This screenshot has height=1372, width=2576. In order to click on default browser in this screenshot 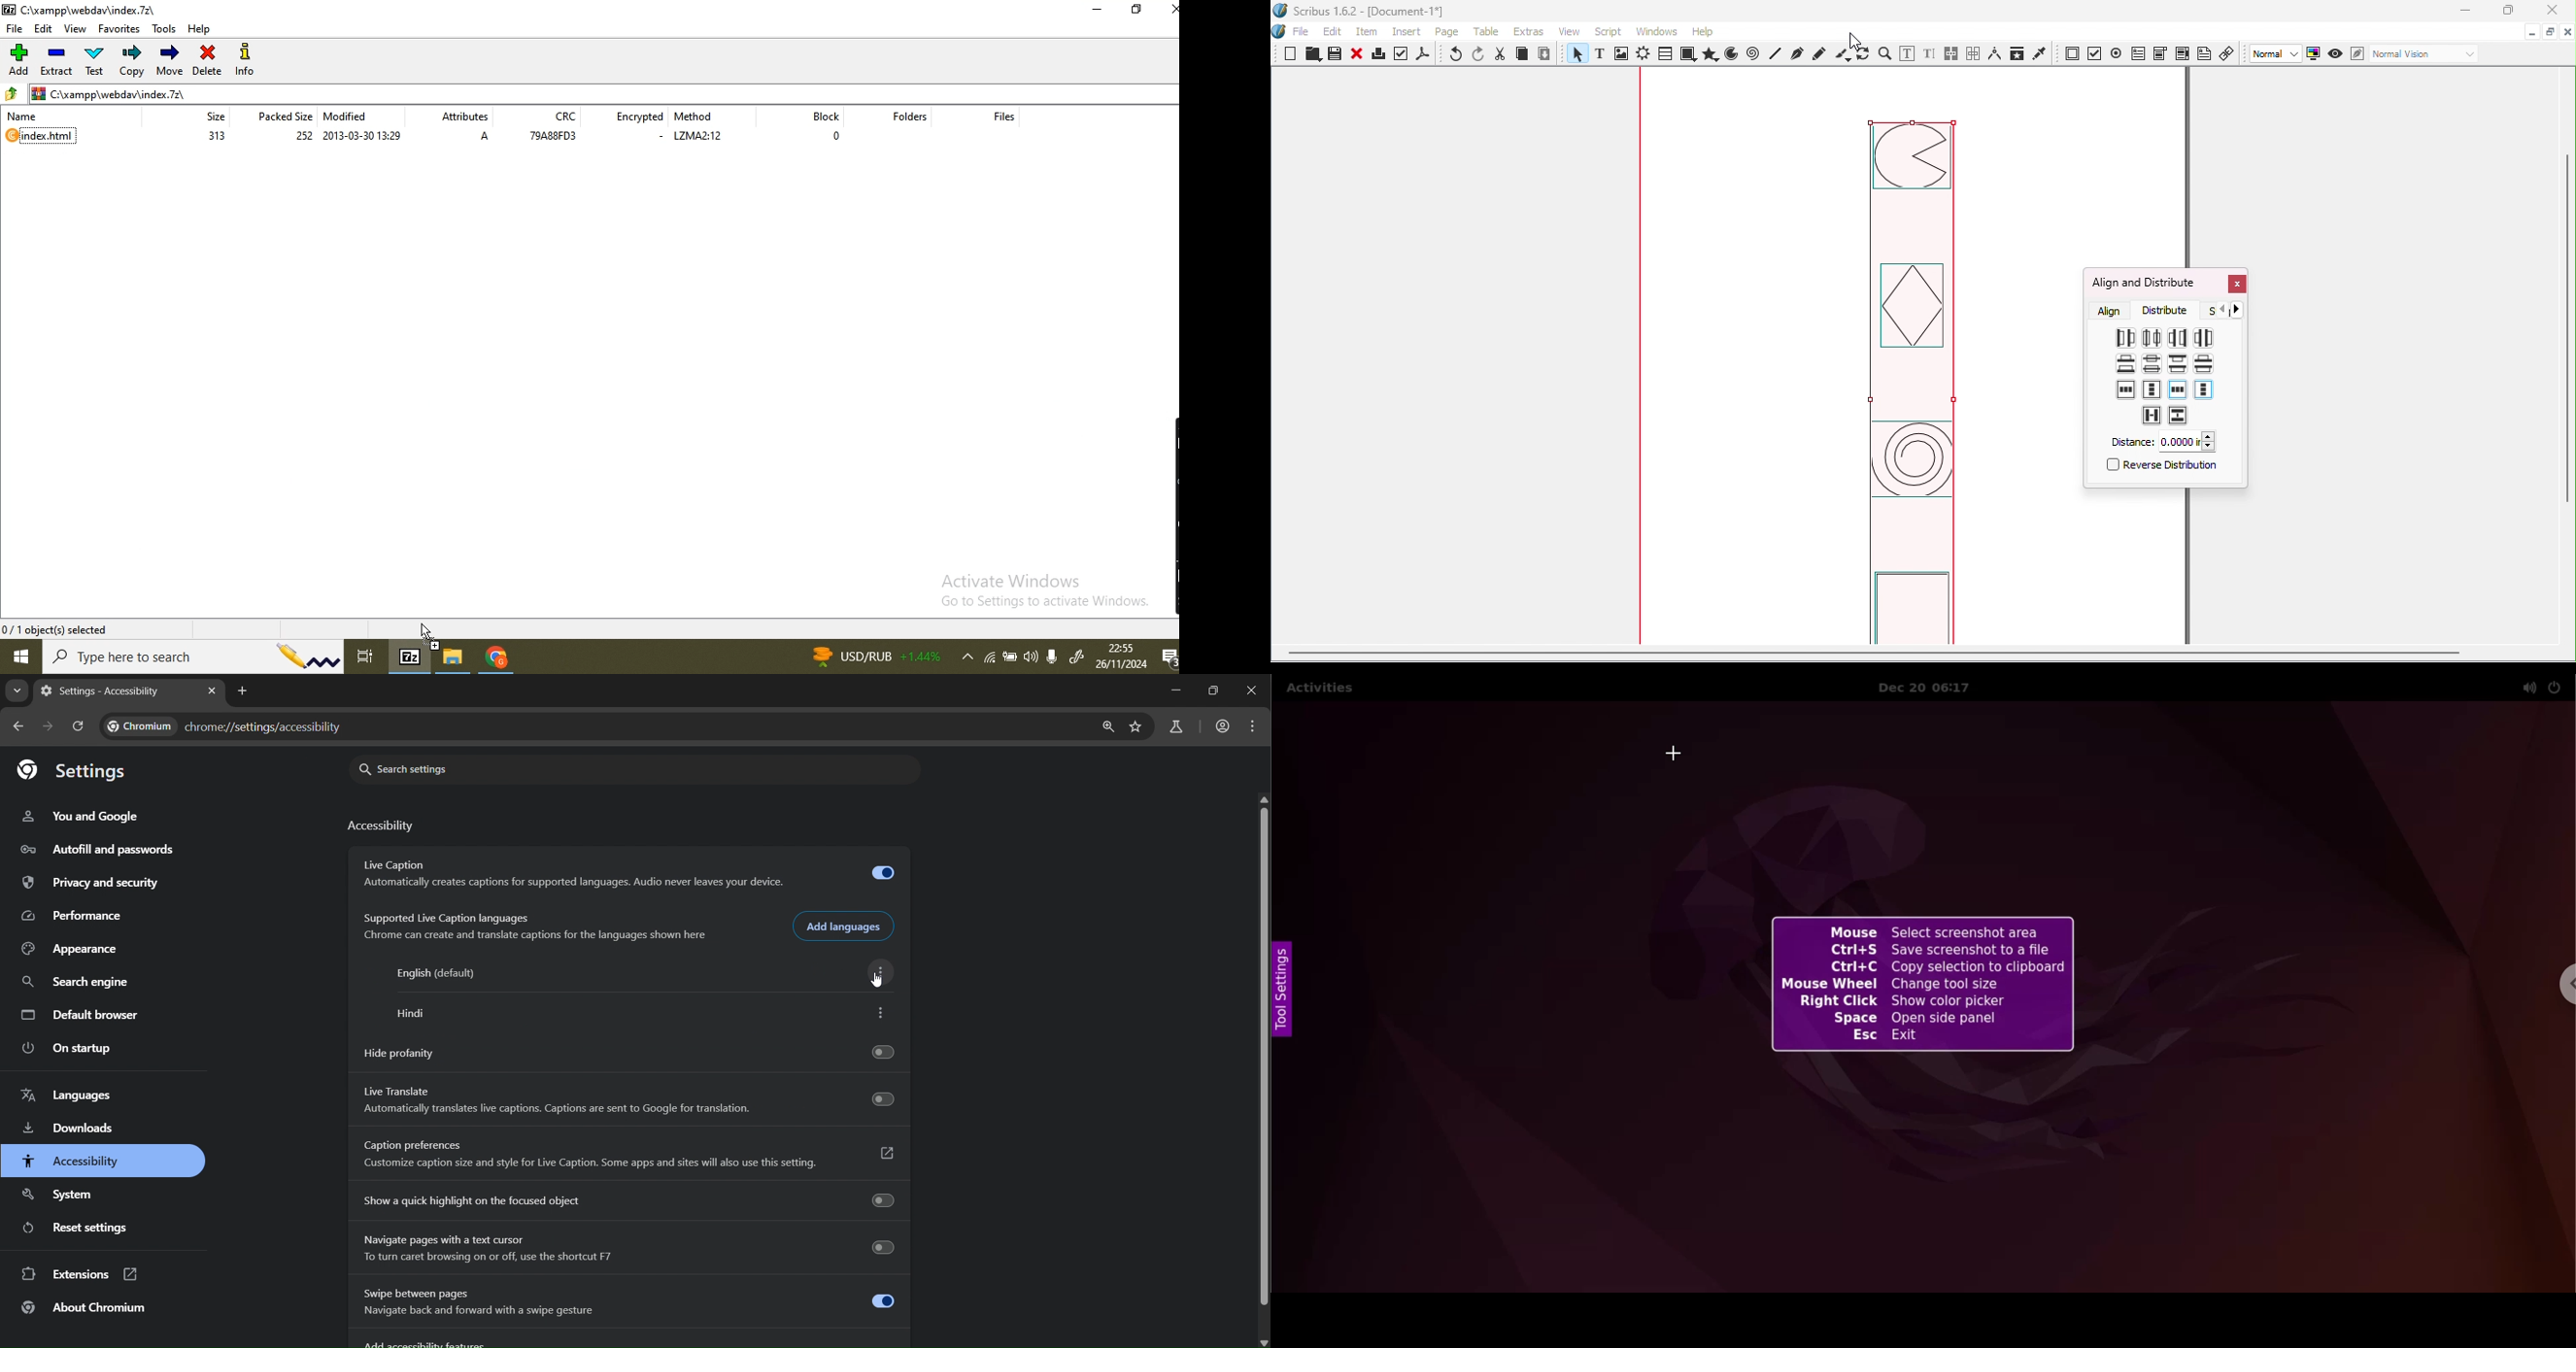, I will do `click(82, 1017)`.